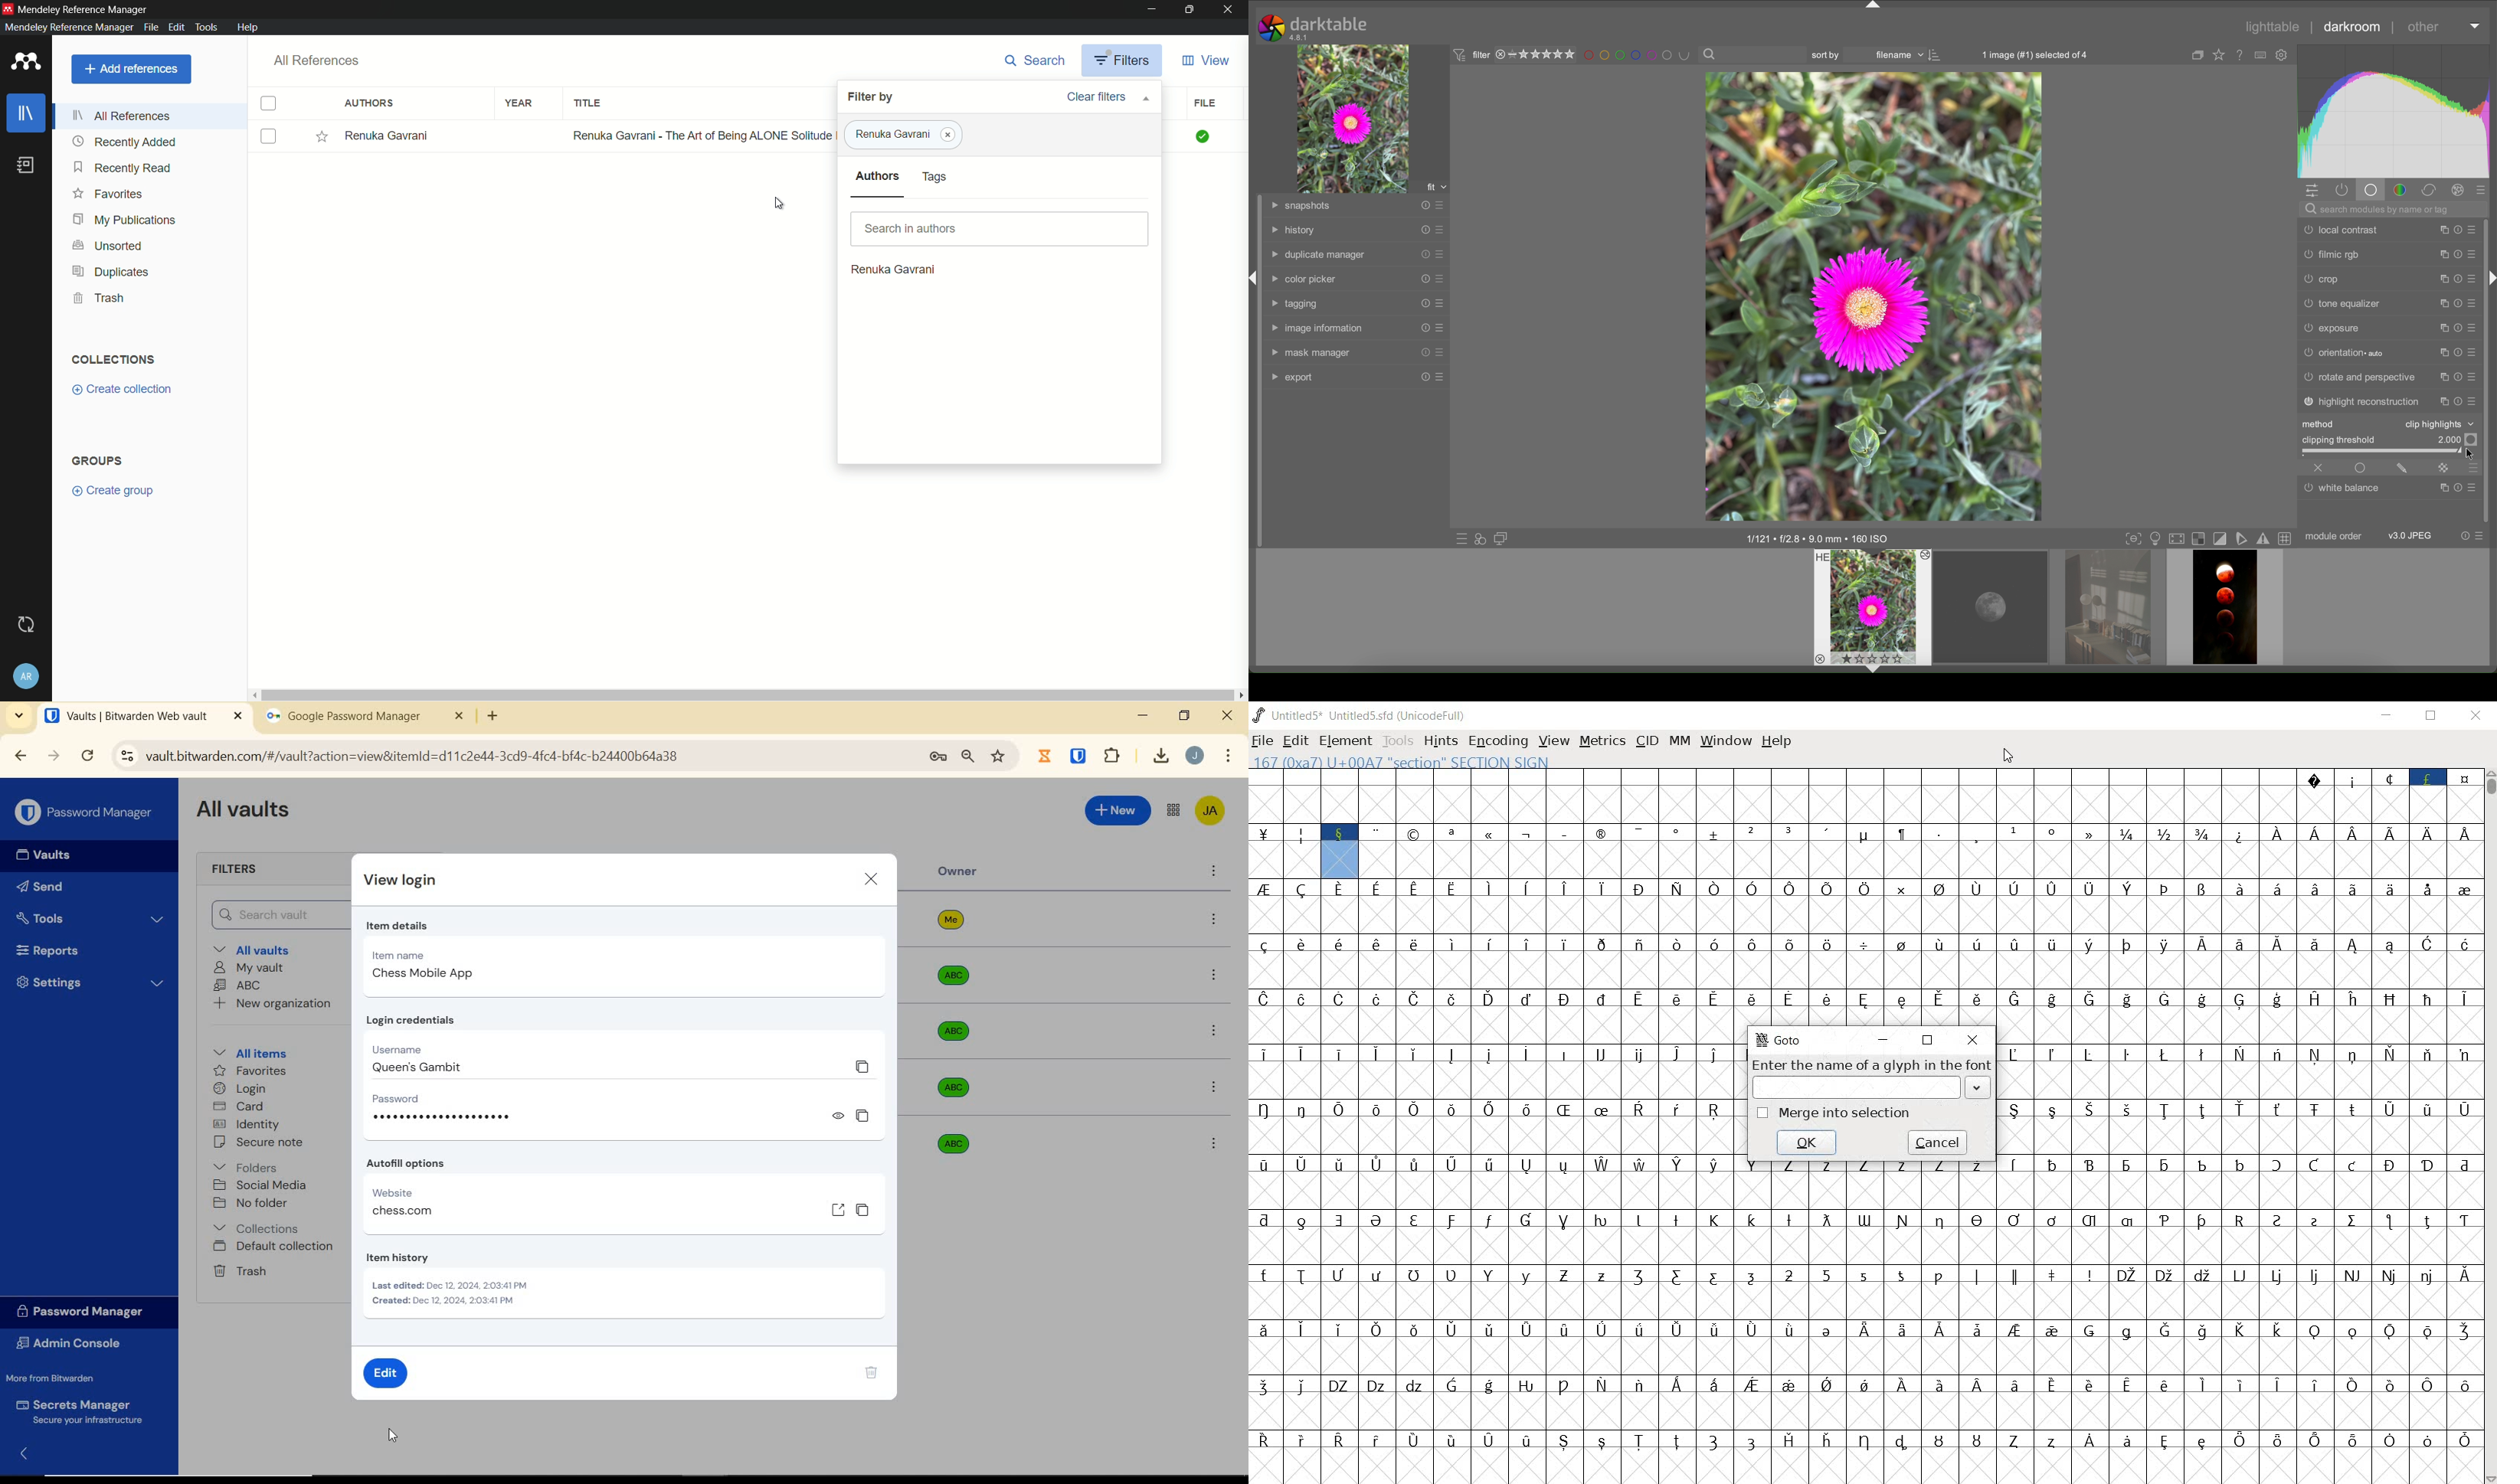 This screenshot has width=2520, height=1484. What do you see at coordinates (259, 1185) in the screenshot?
I see `Social media` at bounding box center [259, 1185].